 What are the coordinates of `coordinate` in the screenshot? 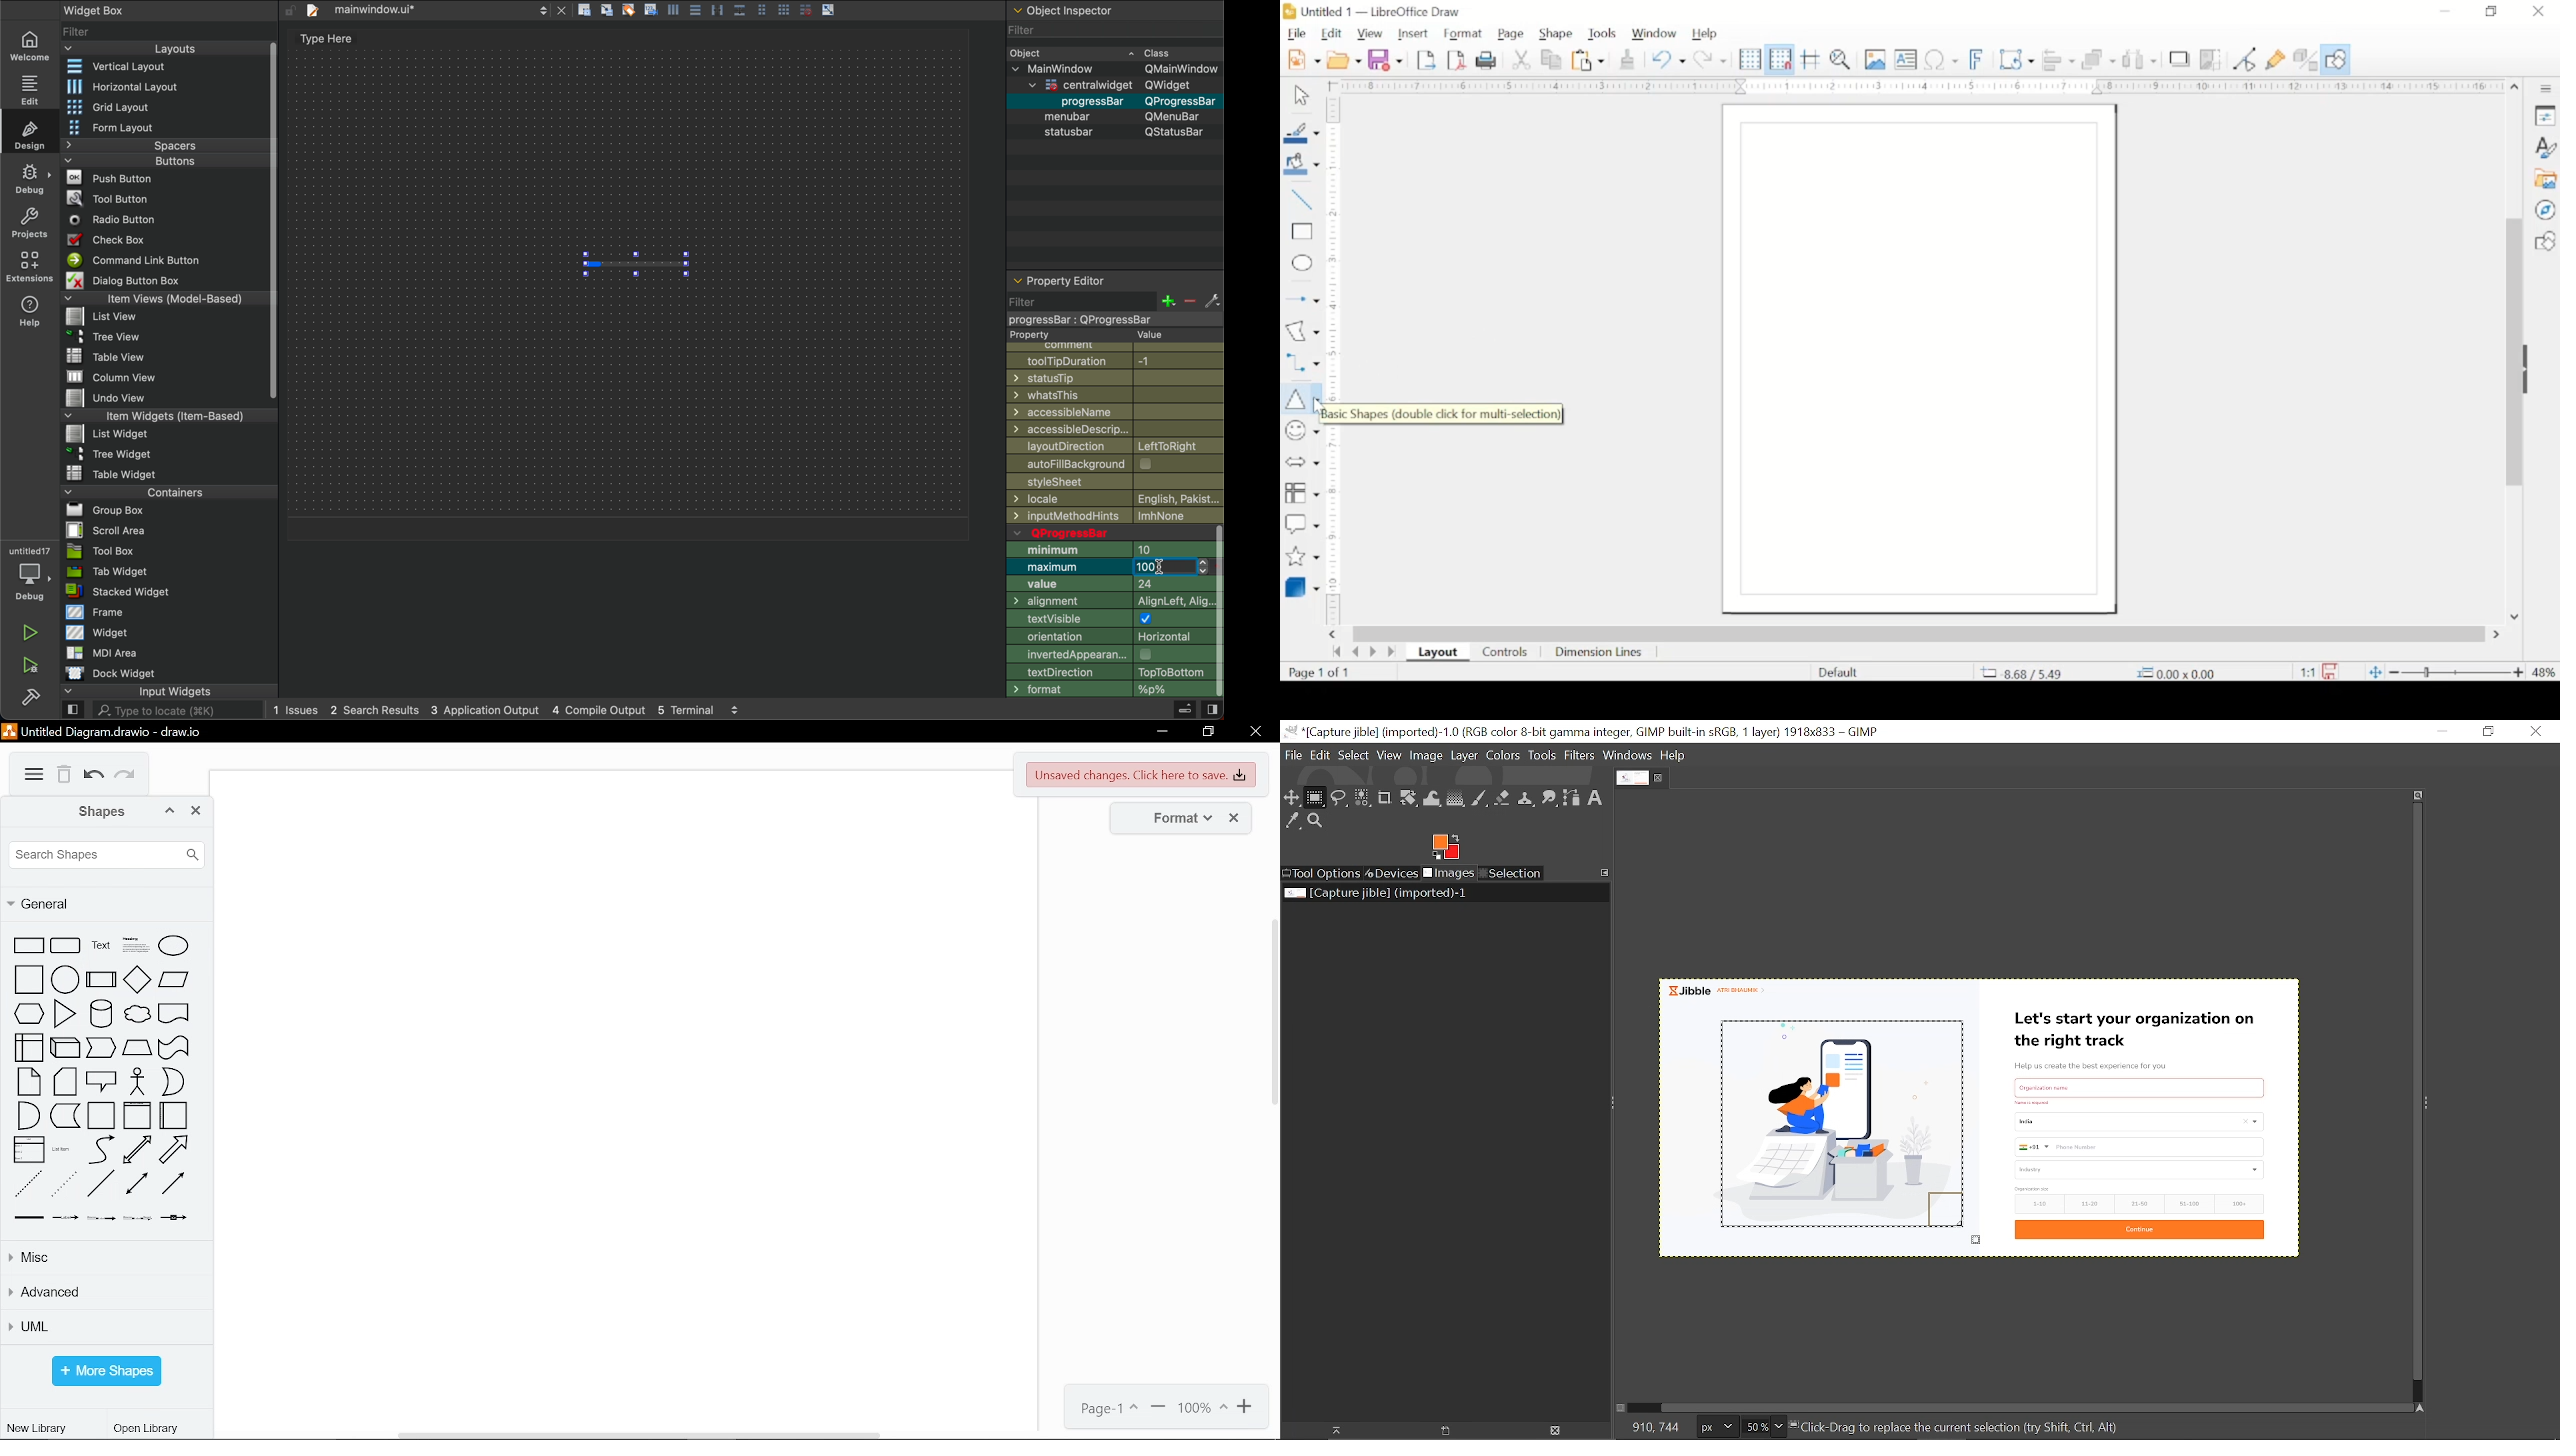 It's located at (2180, 672).